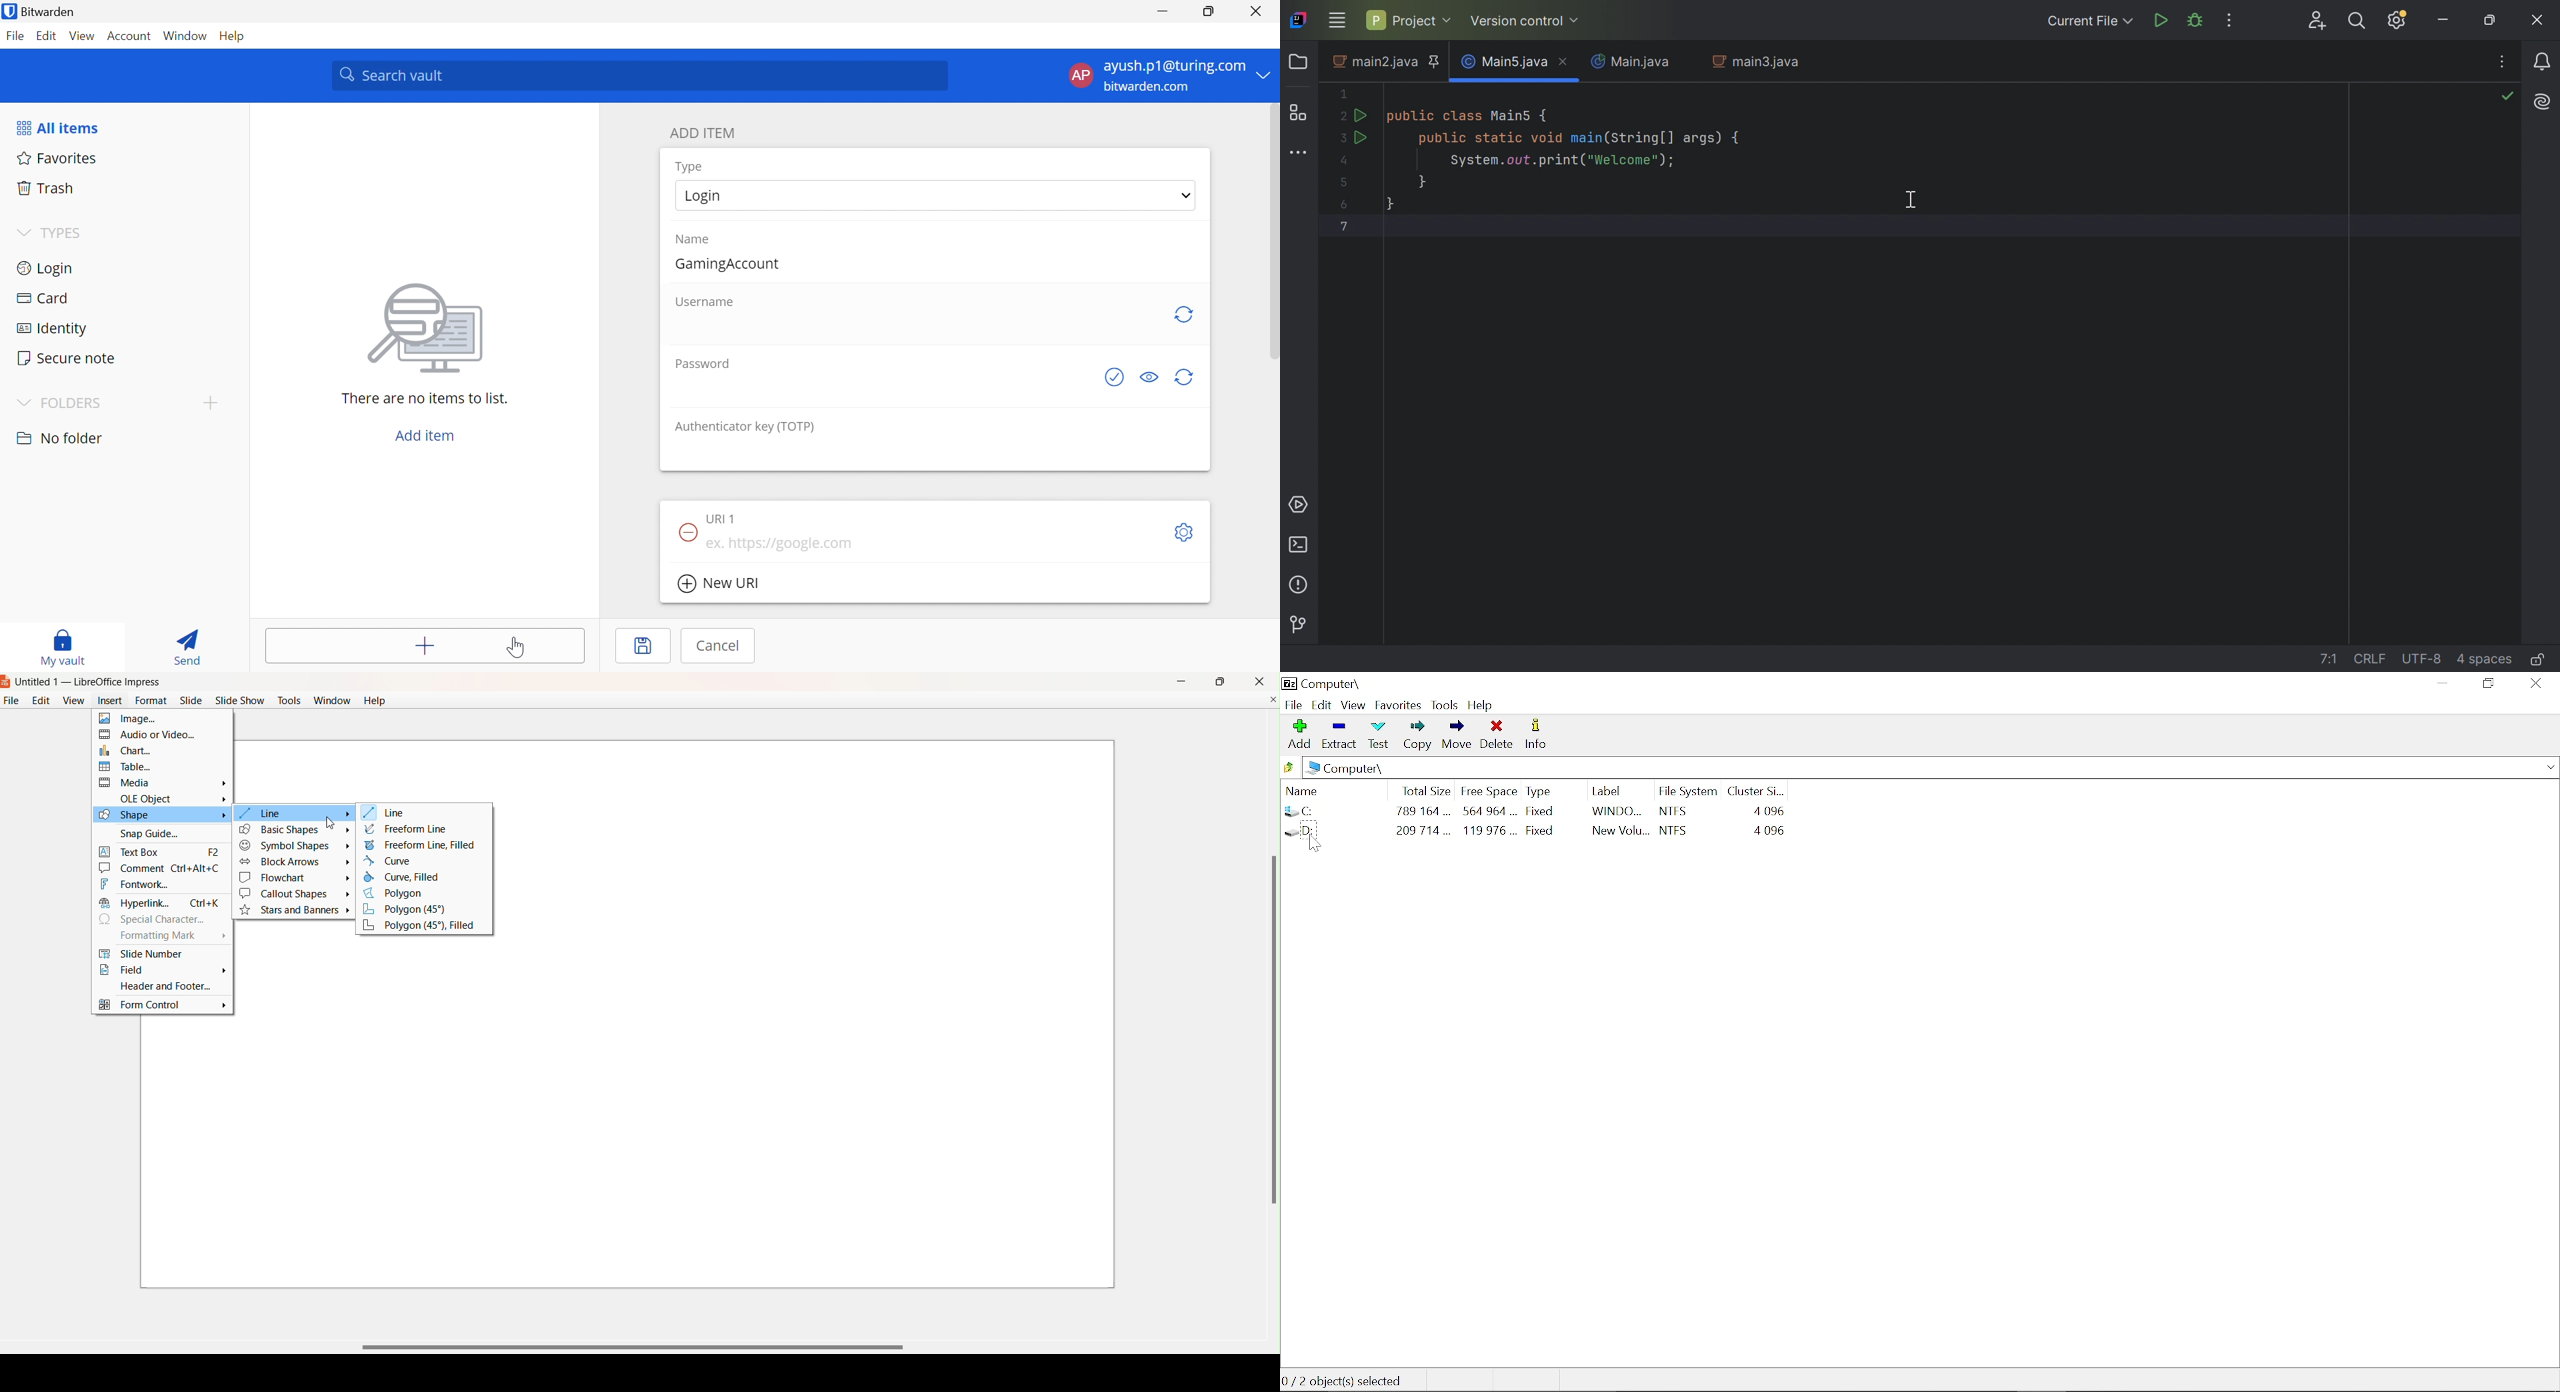  Describe the element at coordinates (1419, 736) in the screenshot. I see `copy` at that location.